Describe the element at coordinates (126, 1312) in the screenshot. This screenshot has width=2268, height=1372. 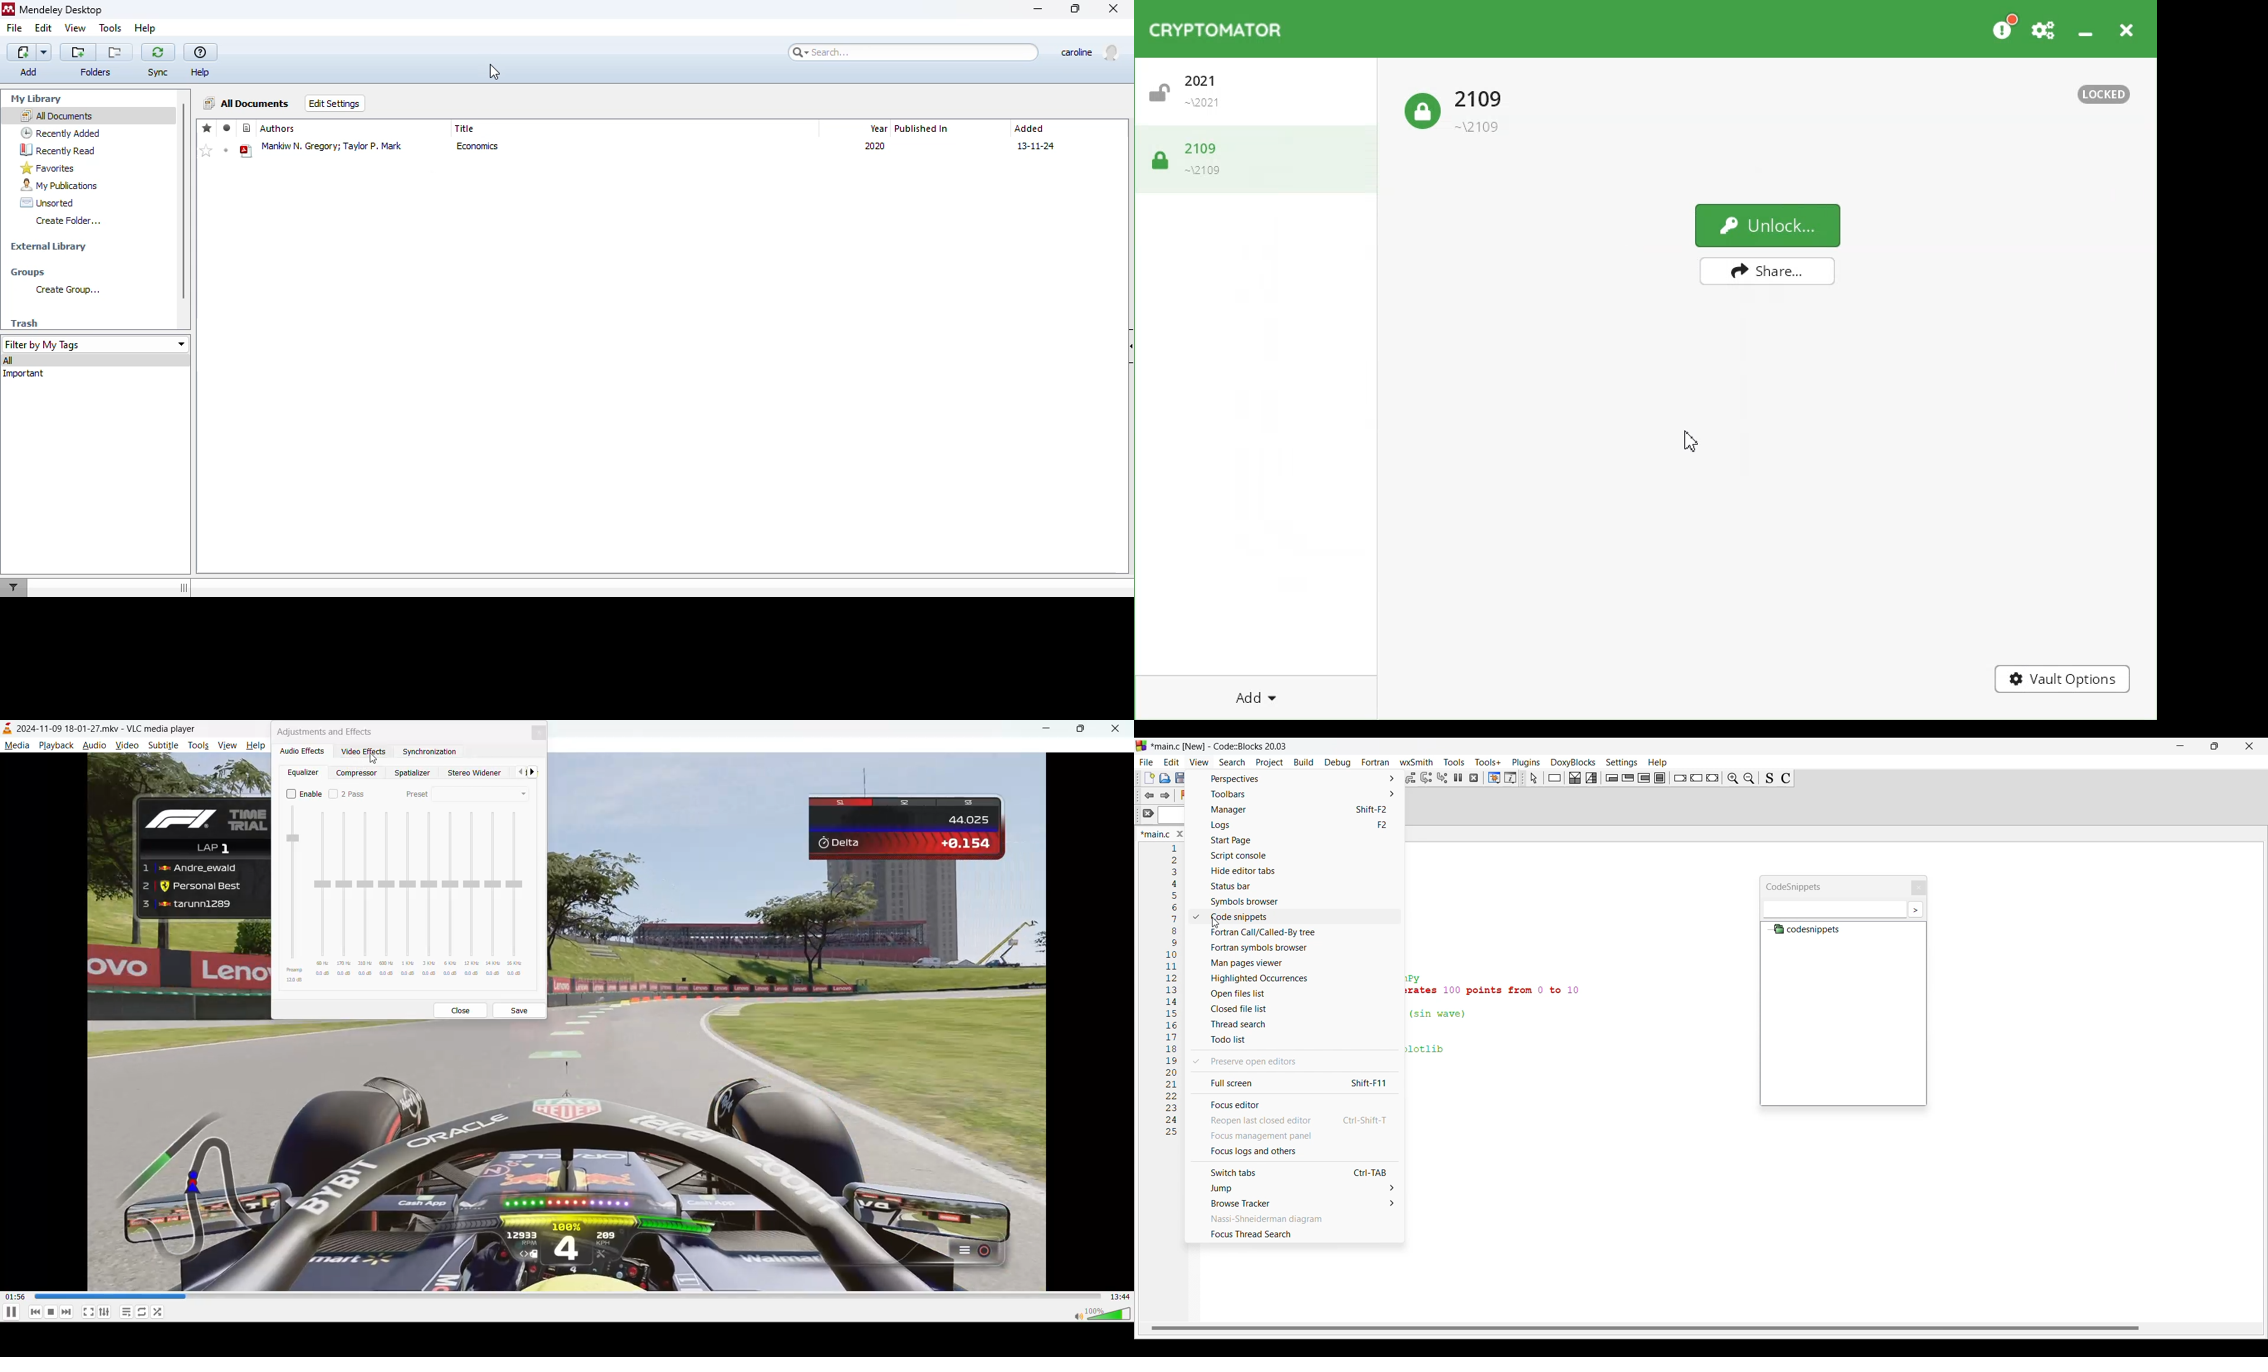
I see `playlist` at that location.